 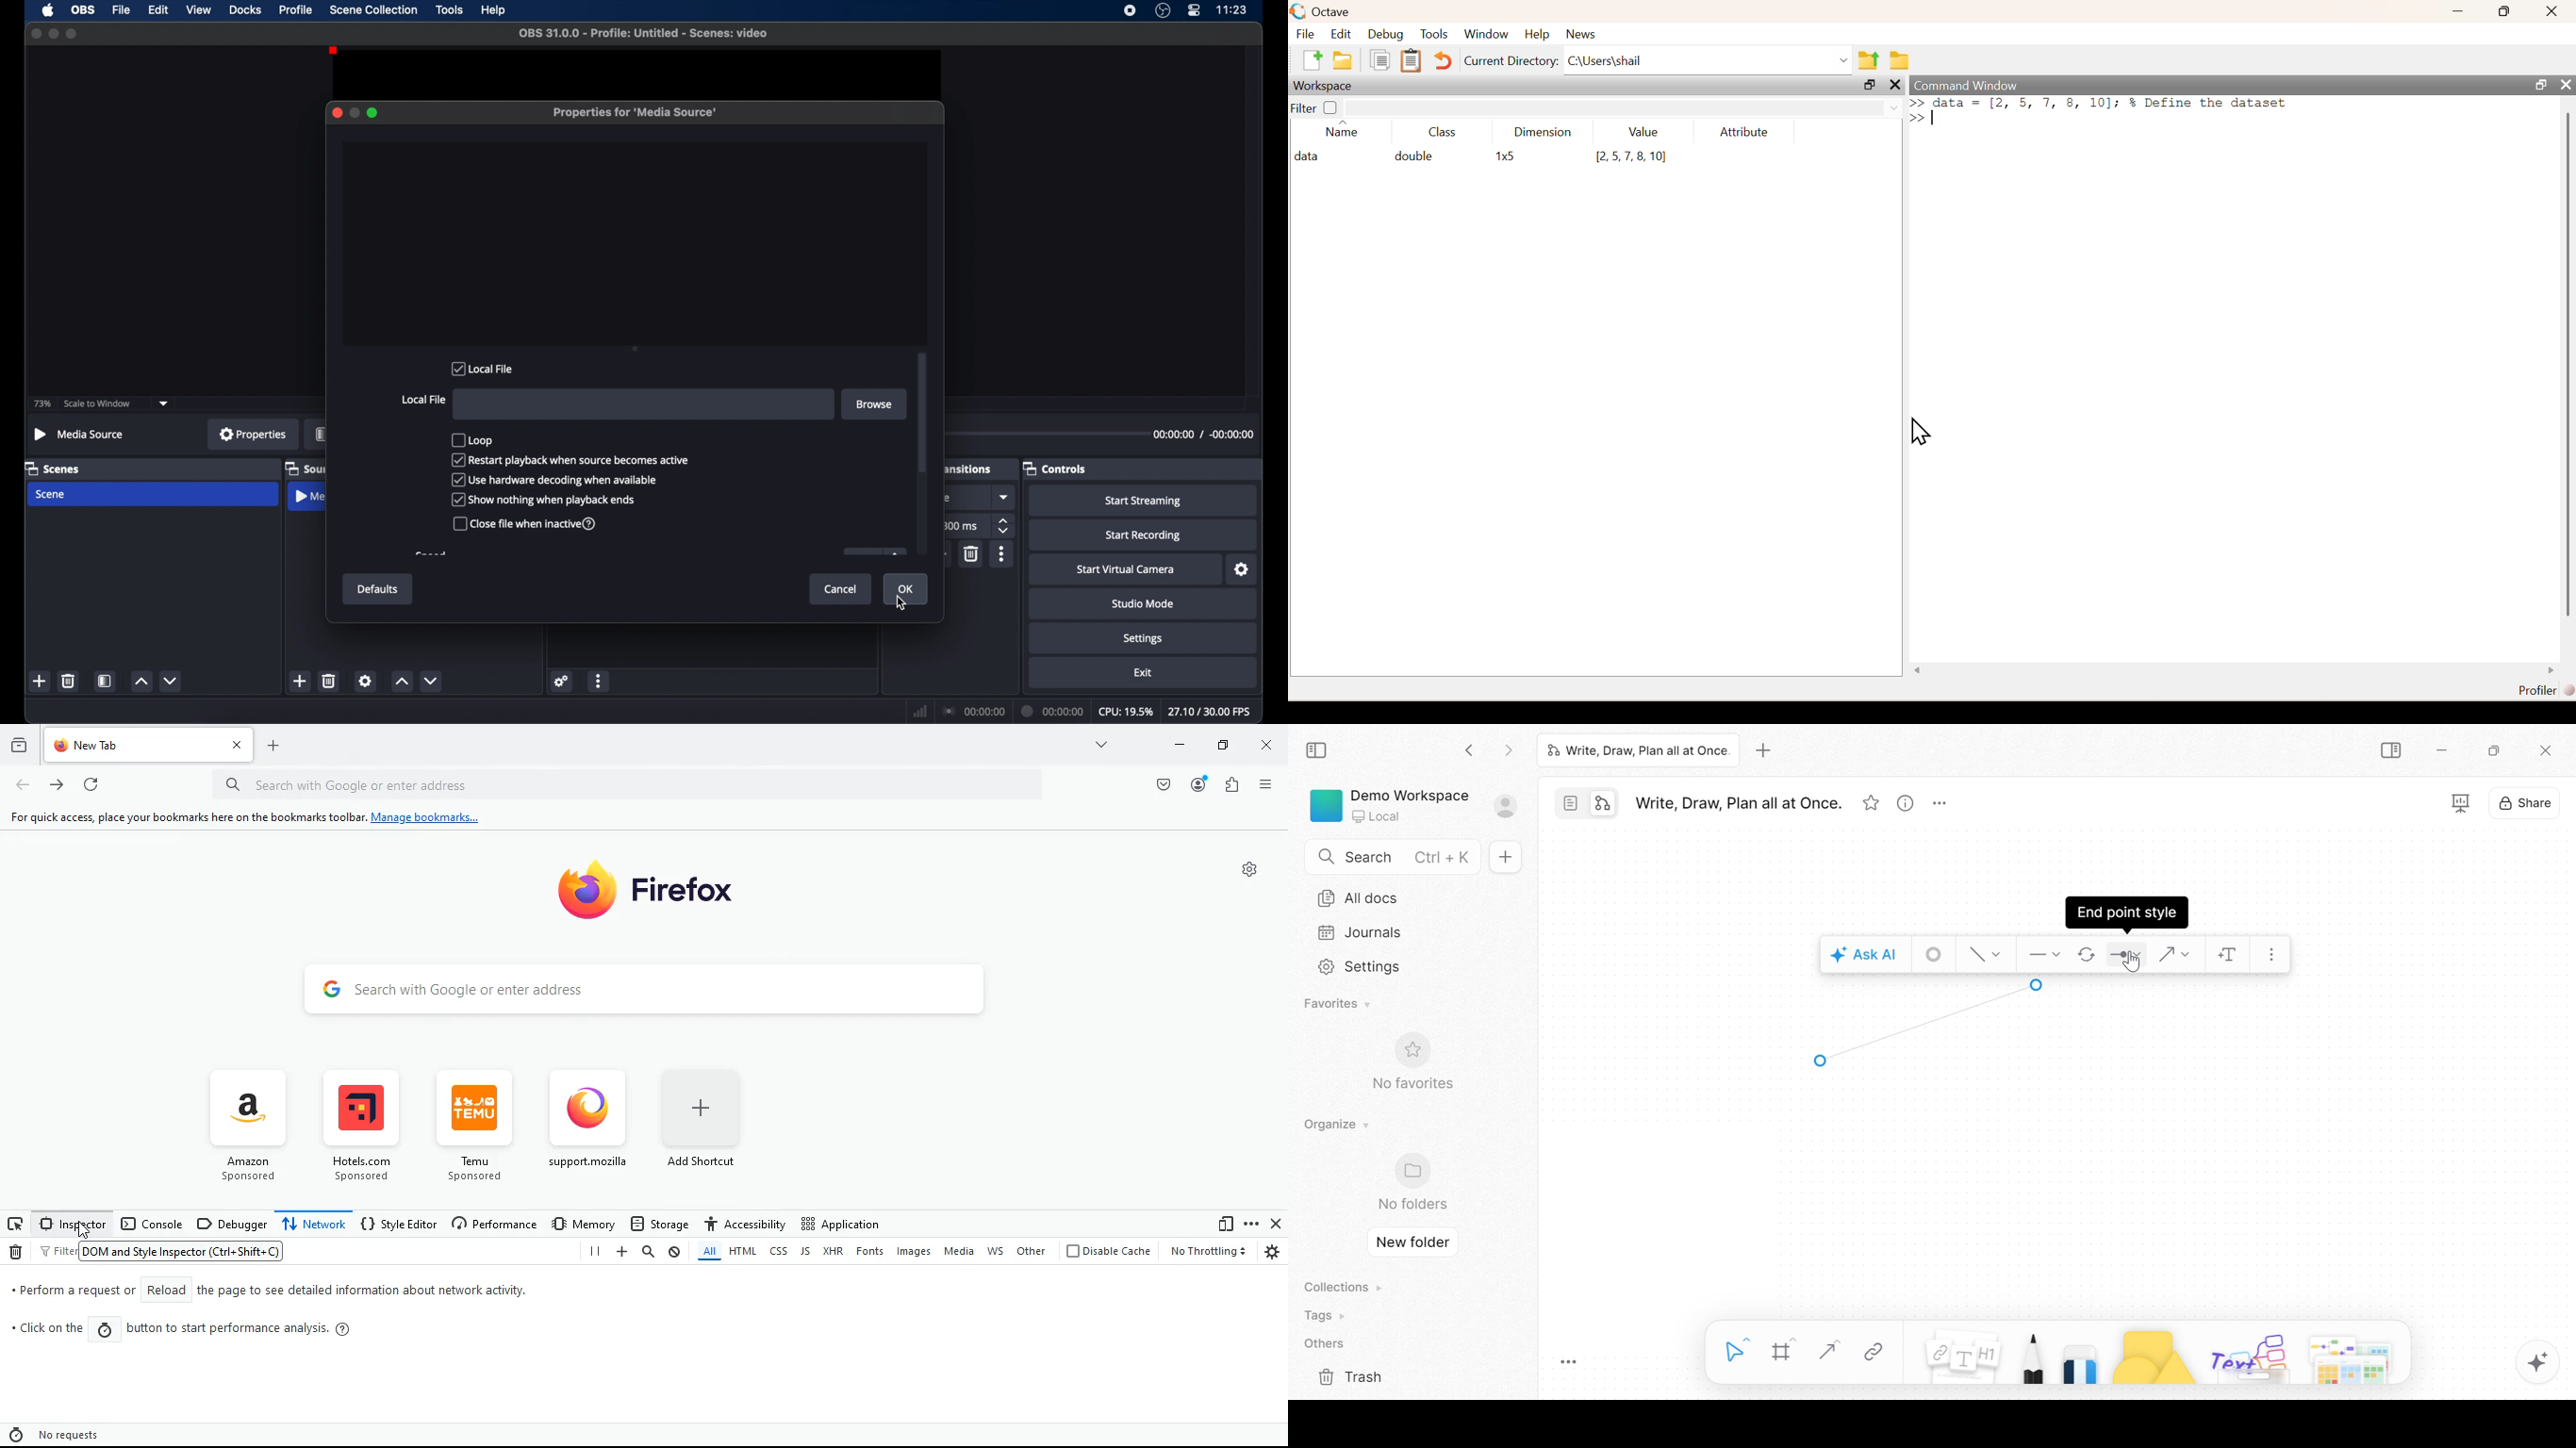 I want to click on command window, so click(x=1968, y=85).